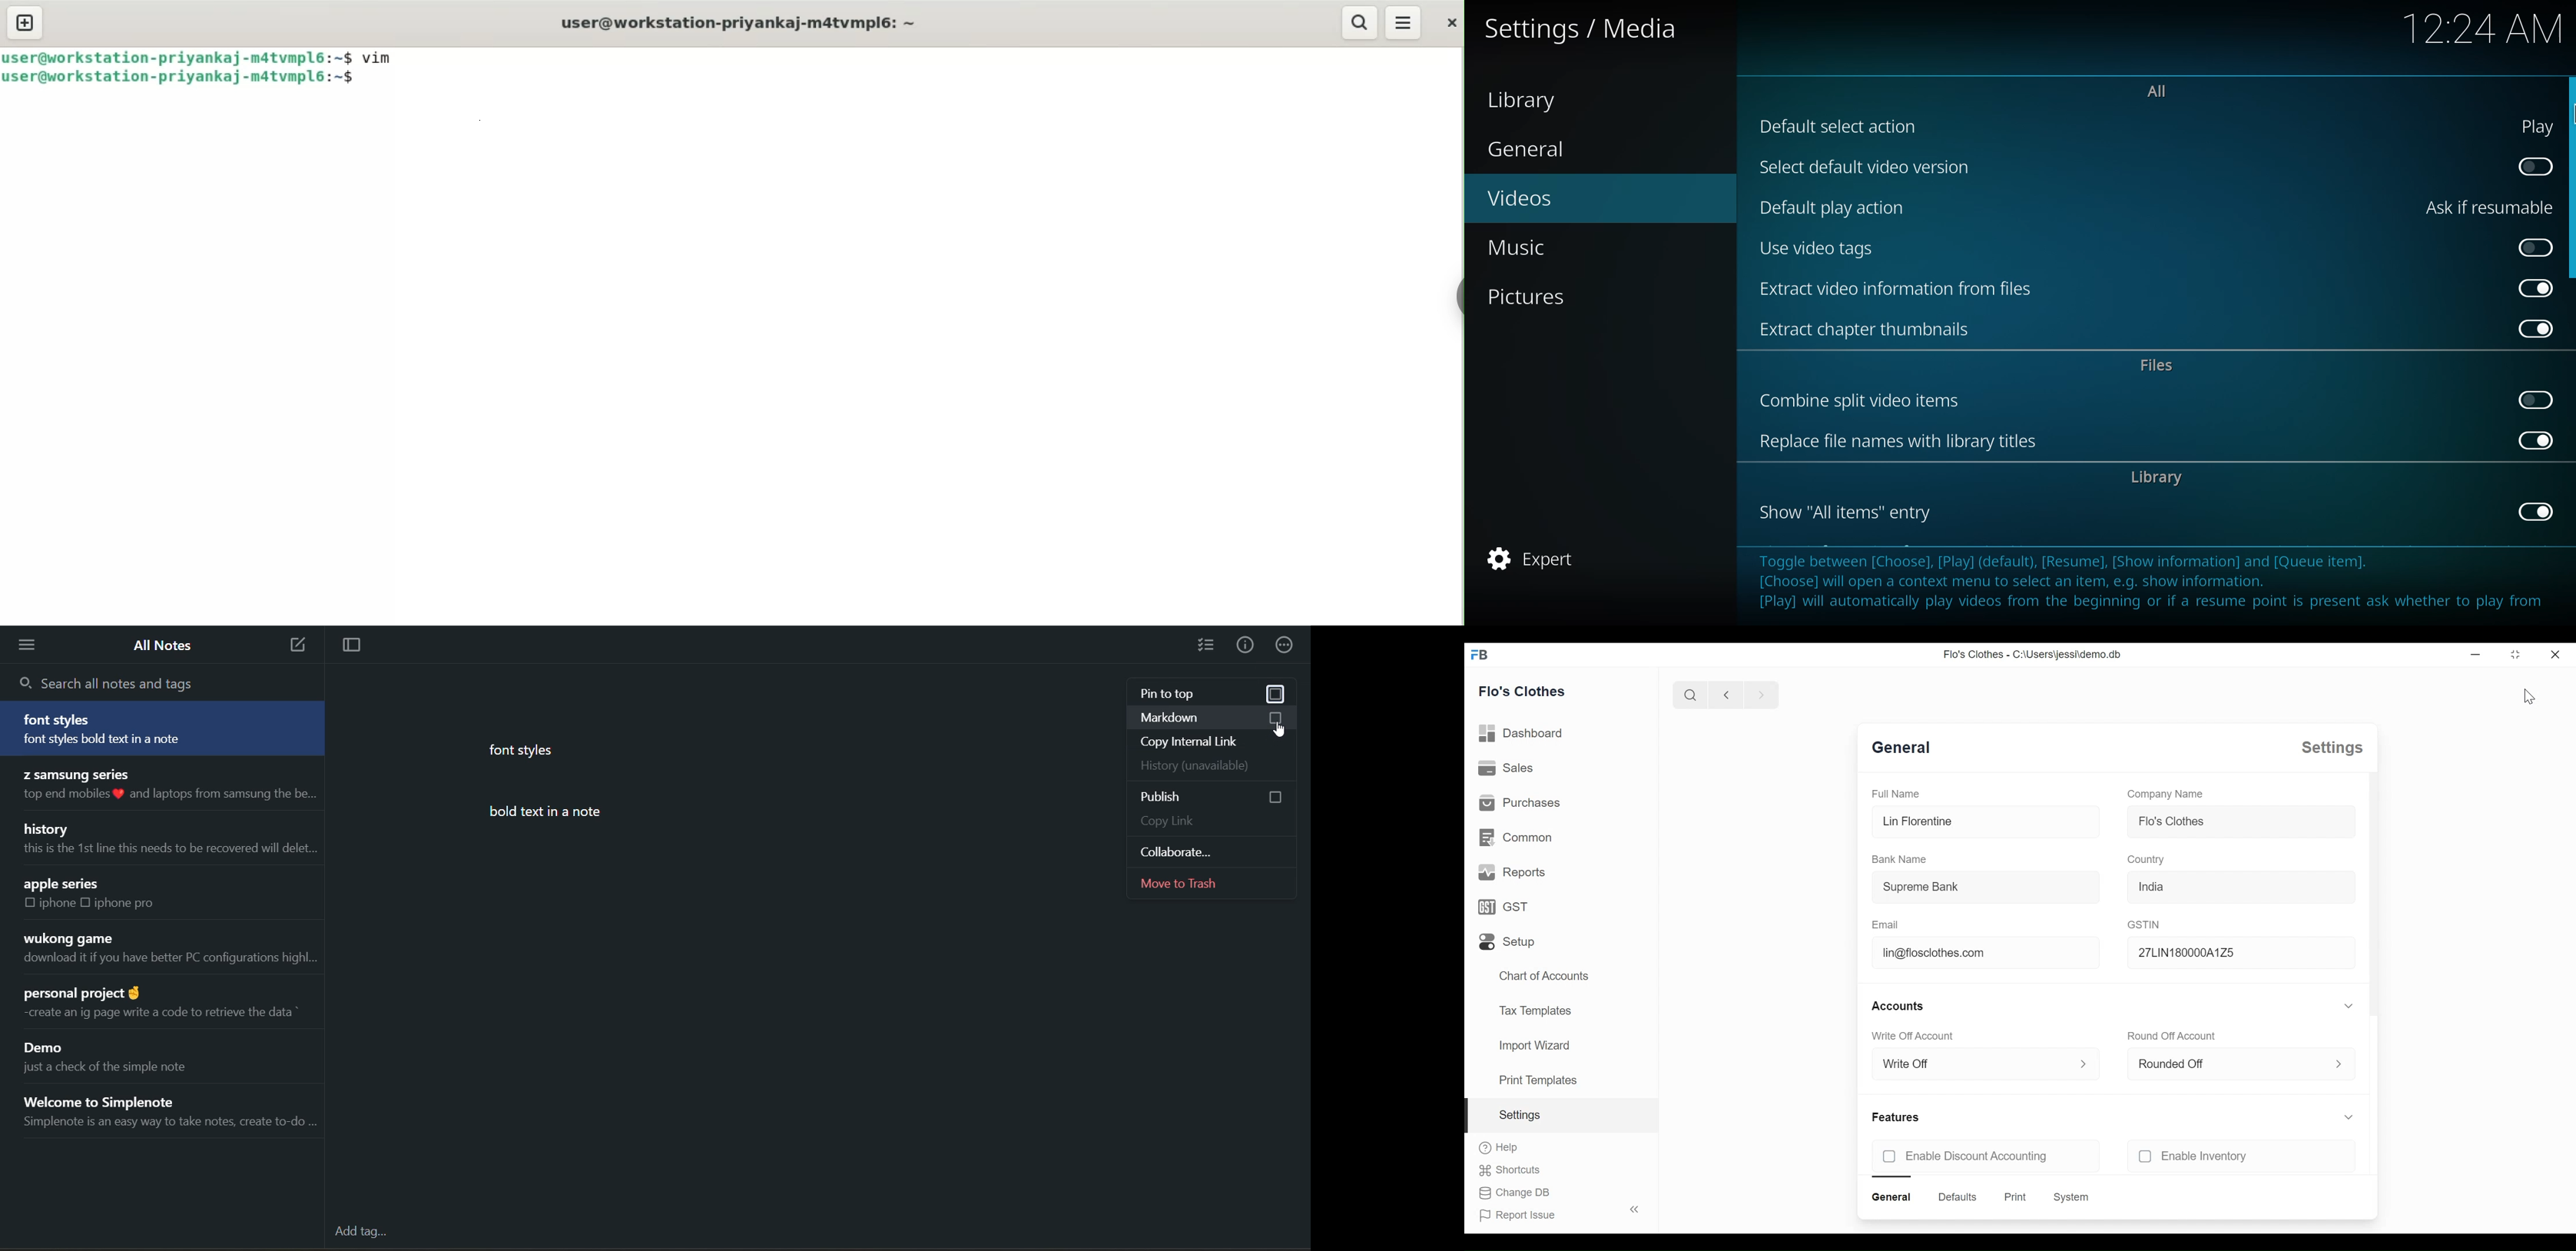  What do you see at coordinates (128, 741) in the screenshot?
I see `font styles bold text in a note` at bounding box center [128, 741].